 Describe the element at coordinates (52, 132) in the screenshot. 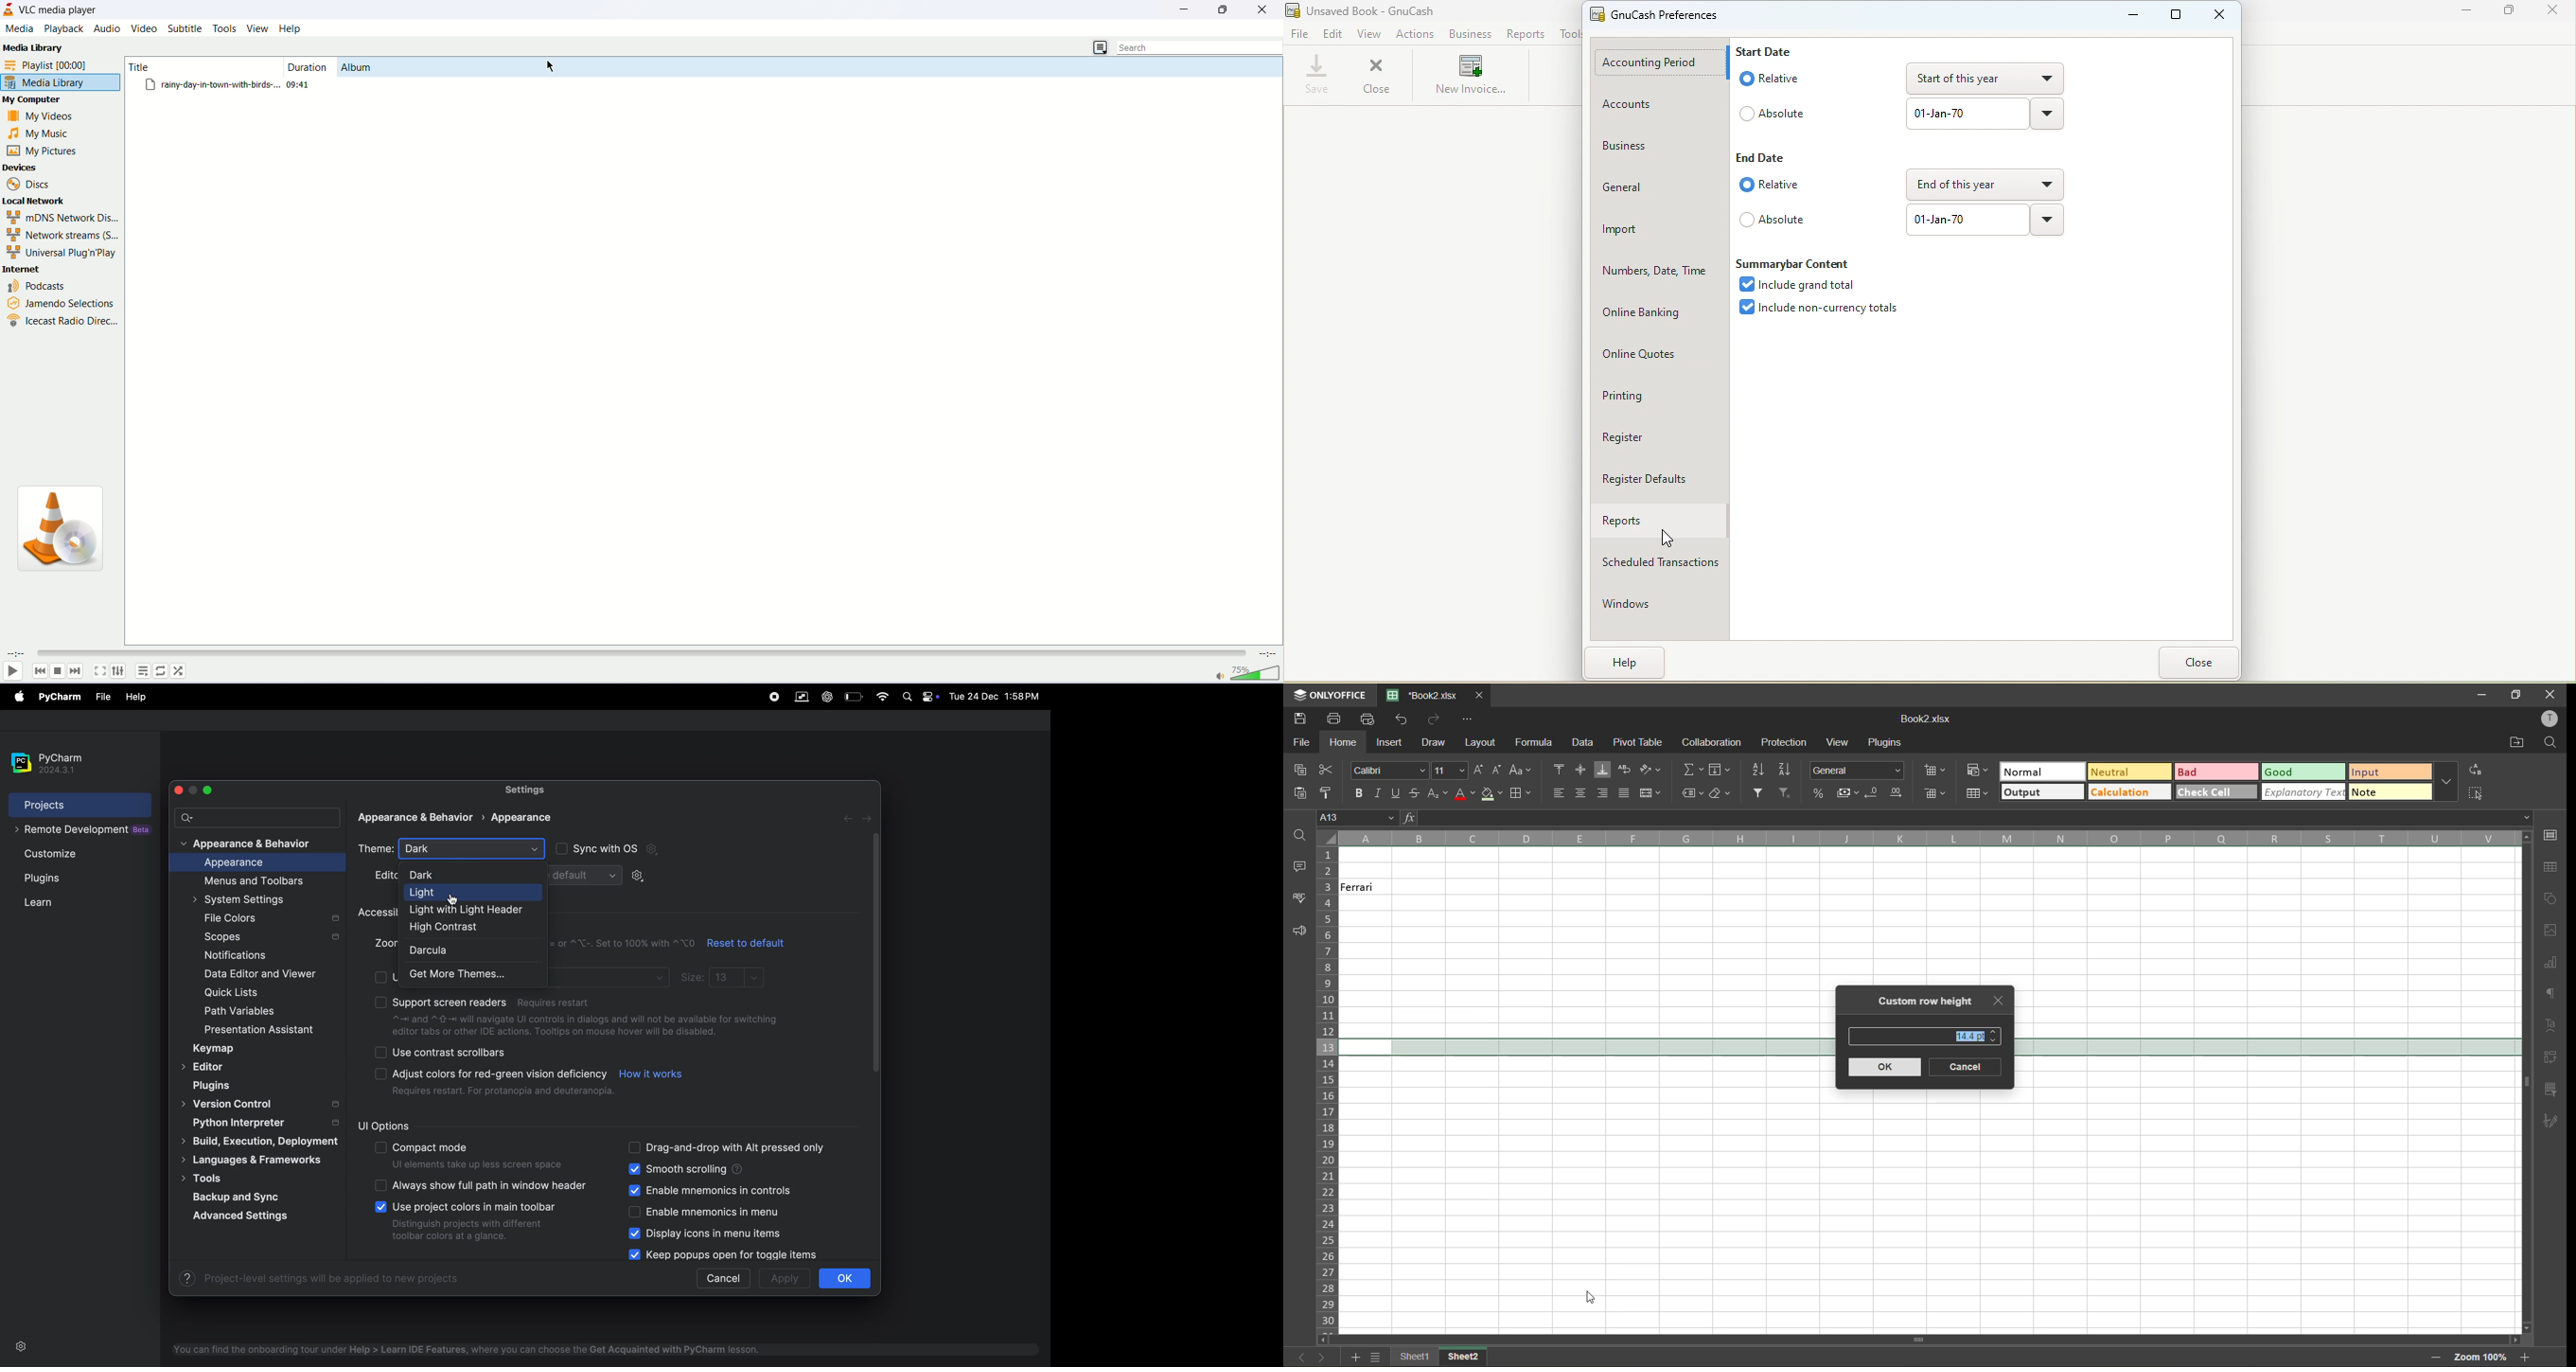

I see `my music` at that location.